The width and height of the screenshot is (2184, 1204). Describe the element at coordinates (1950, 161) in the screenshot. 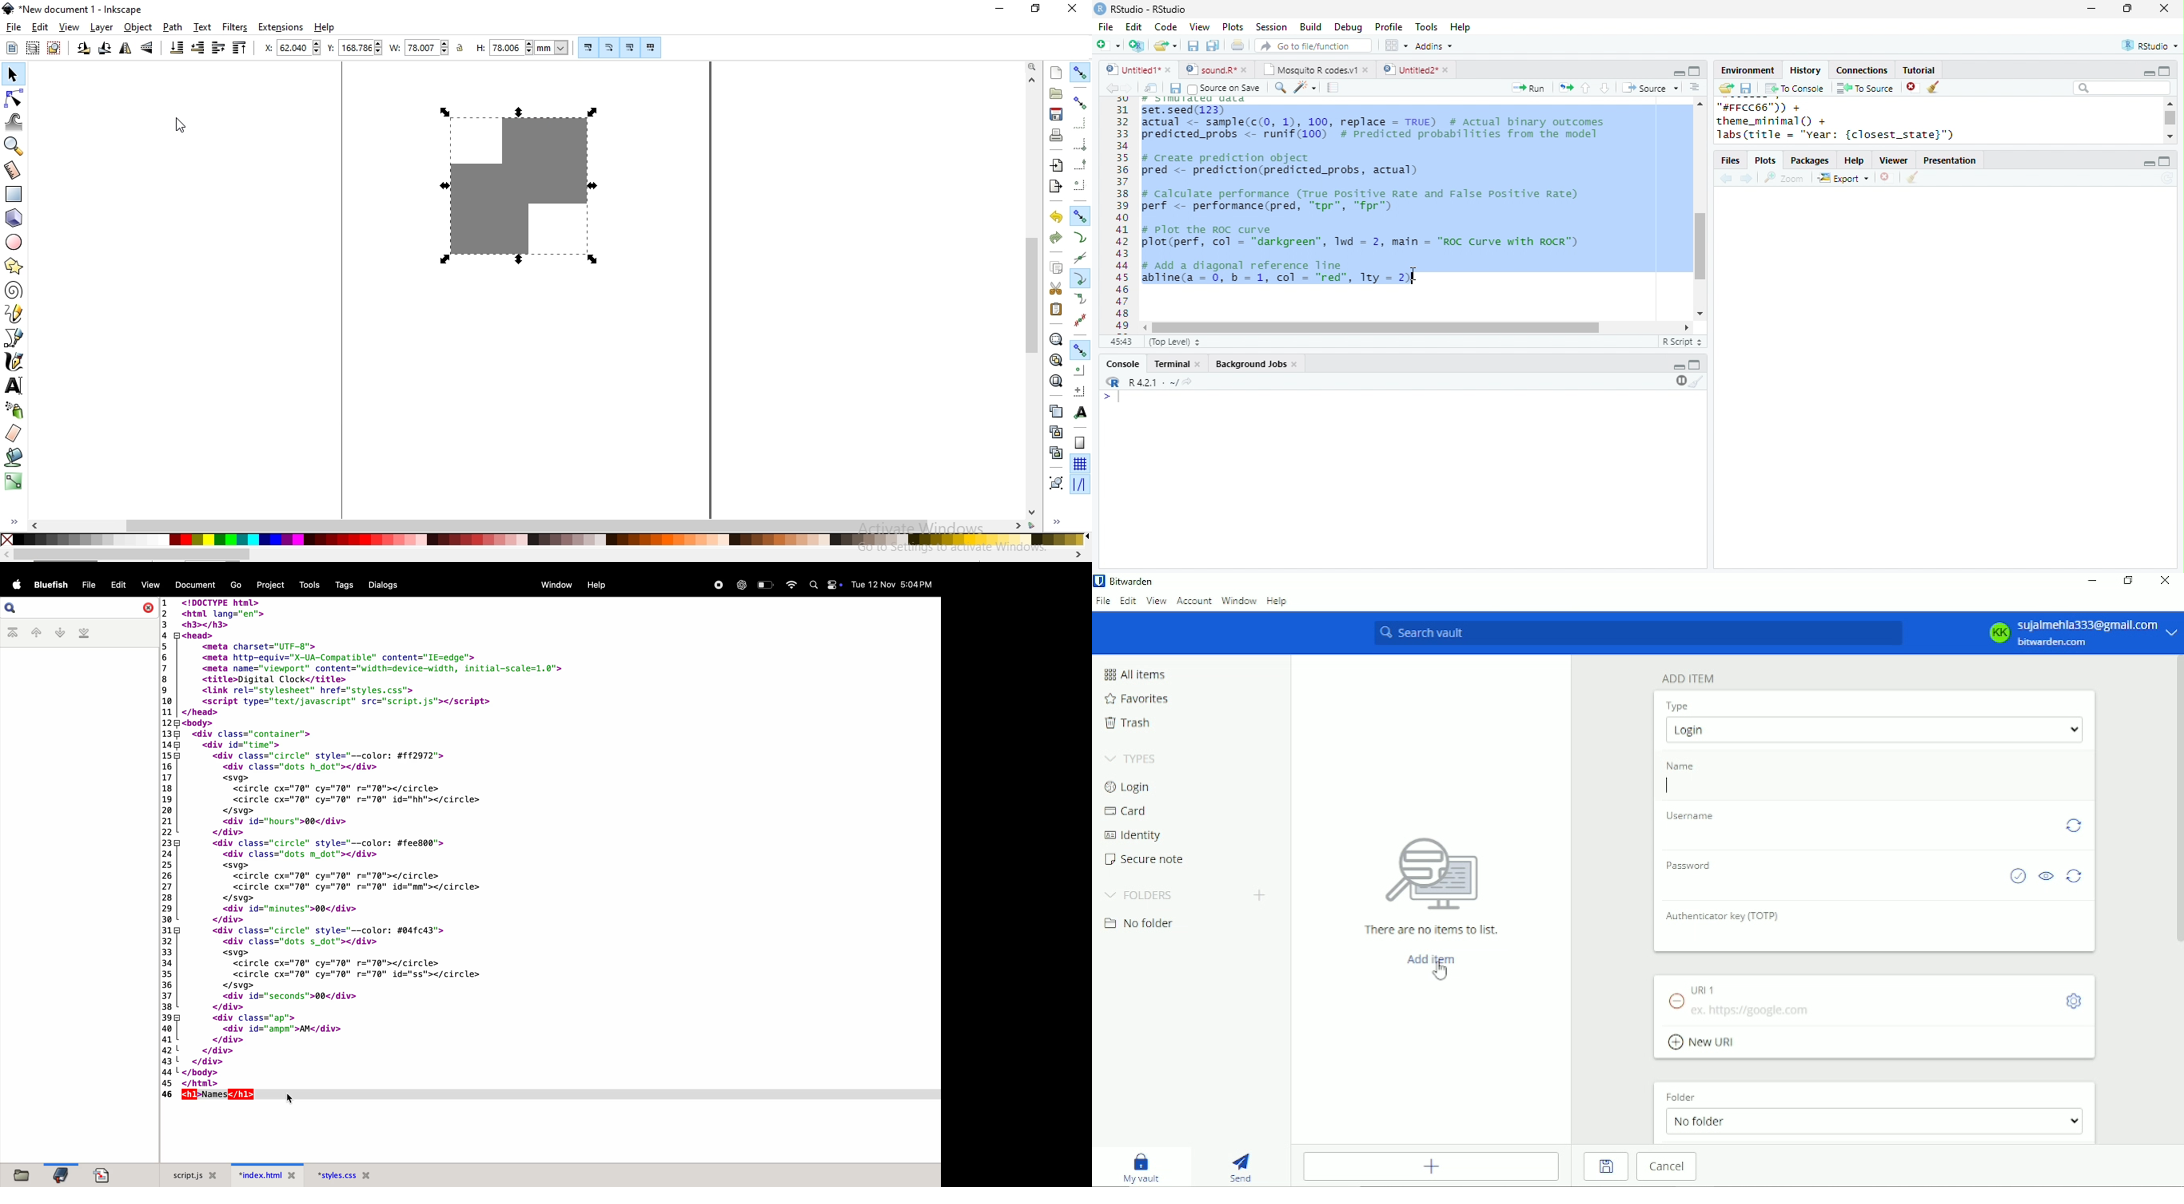

I see `Presentation` at that location.